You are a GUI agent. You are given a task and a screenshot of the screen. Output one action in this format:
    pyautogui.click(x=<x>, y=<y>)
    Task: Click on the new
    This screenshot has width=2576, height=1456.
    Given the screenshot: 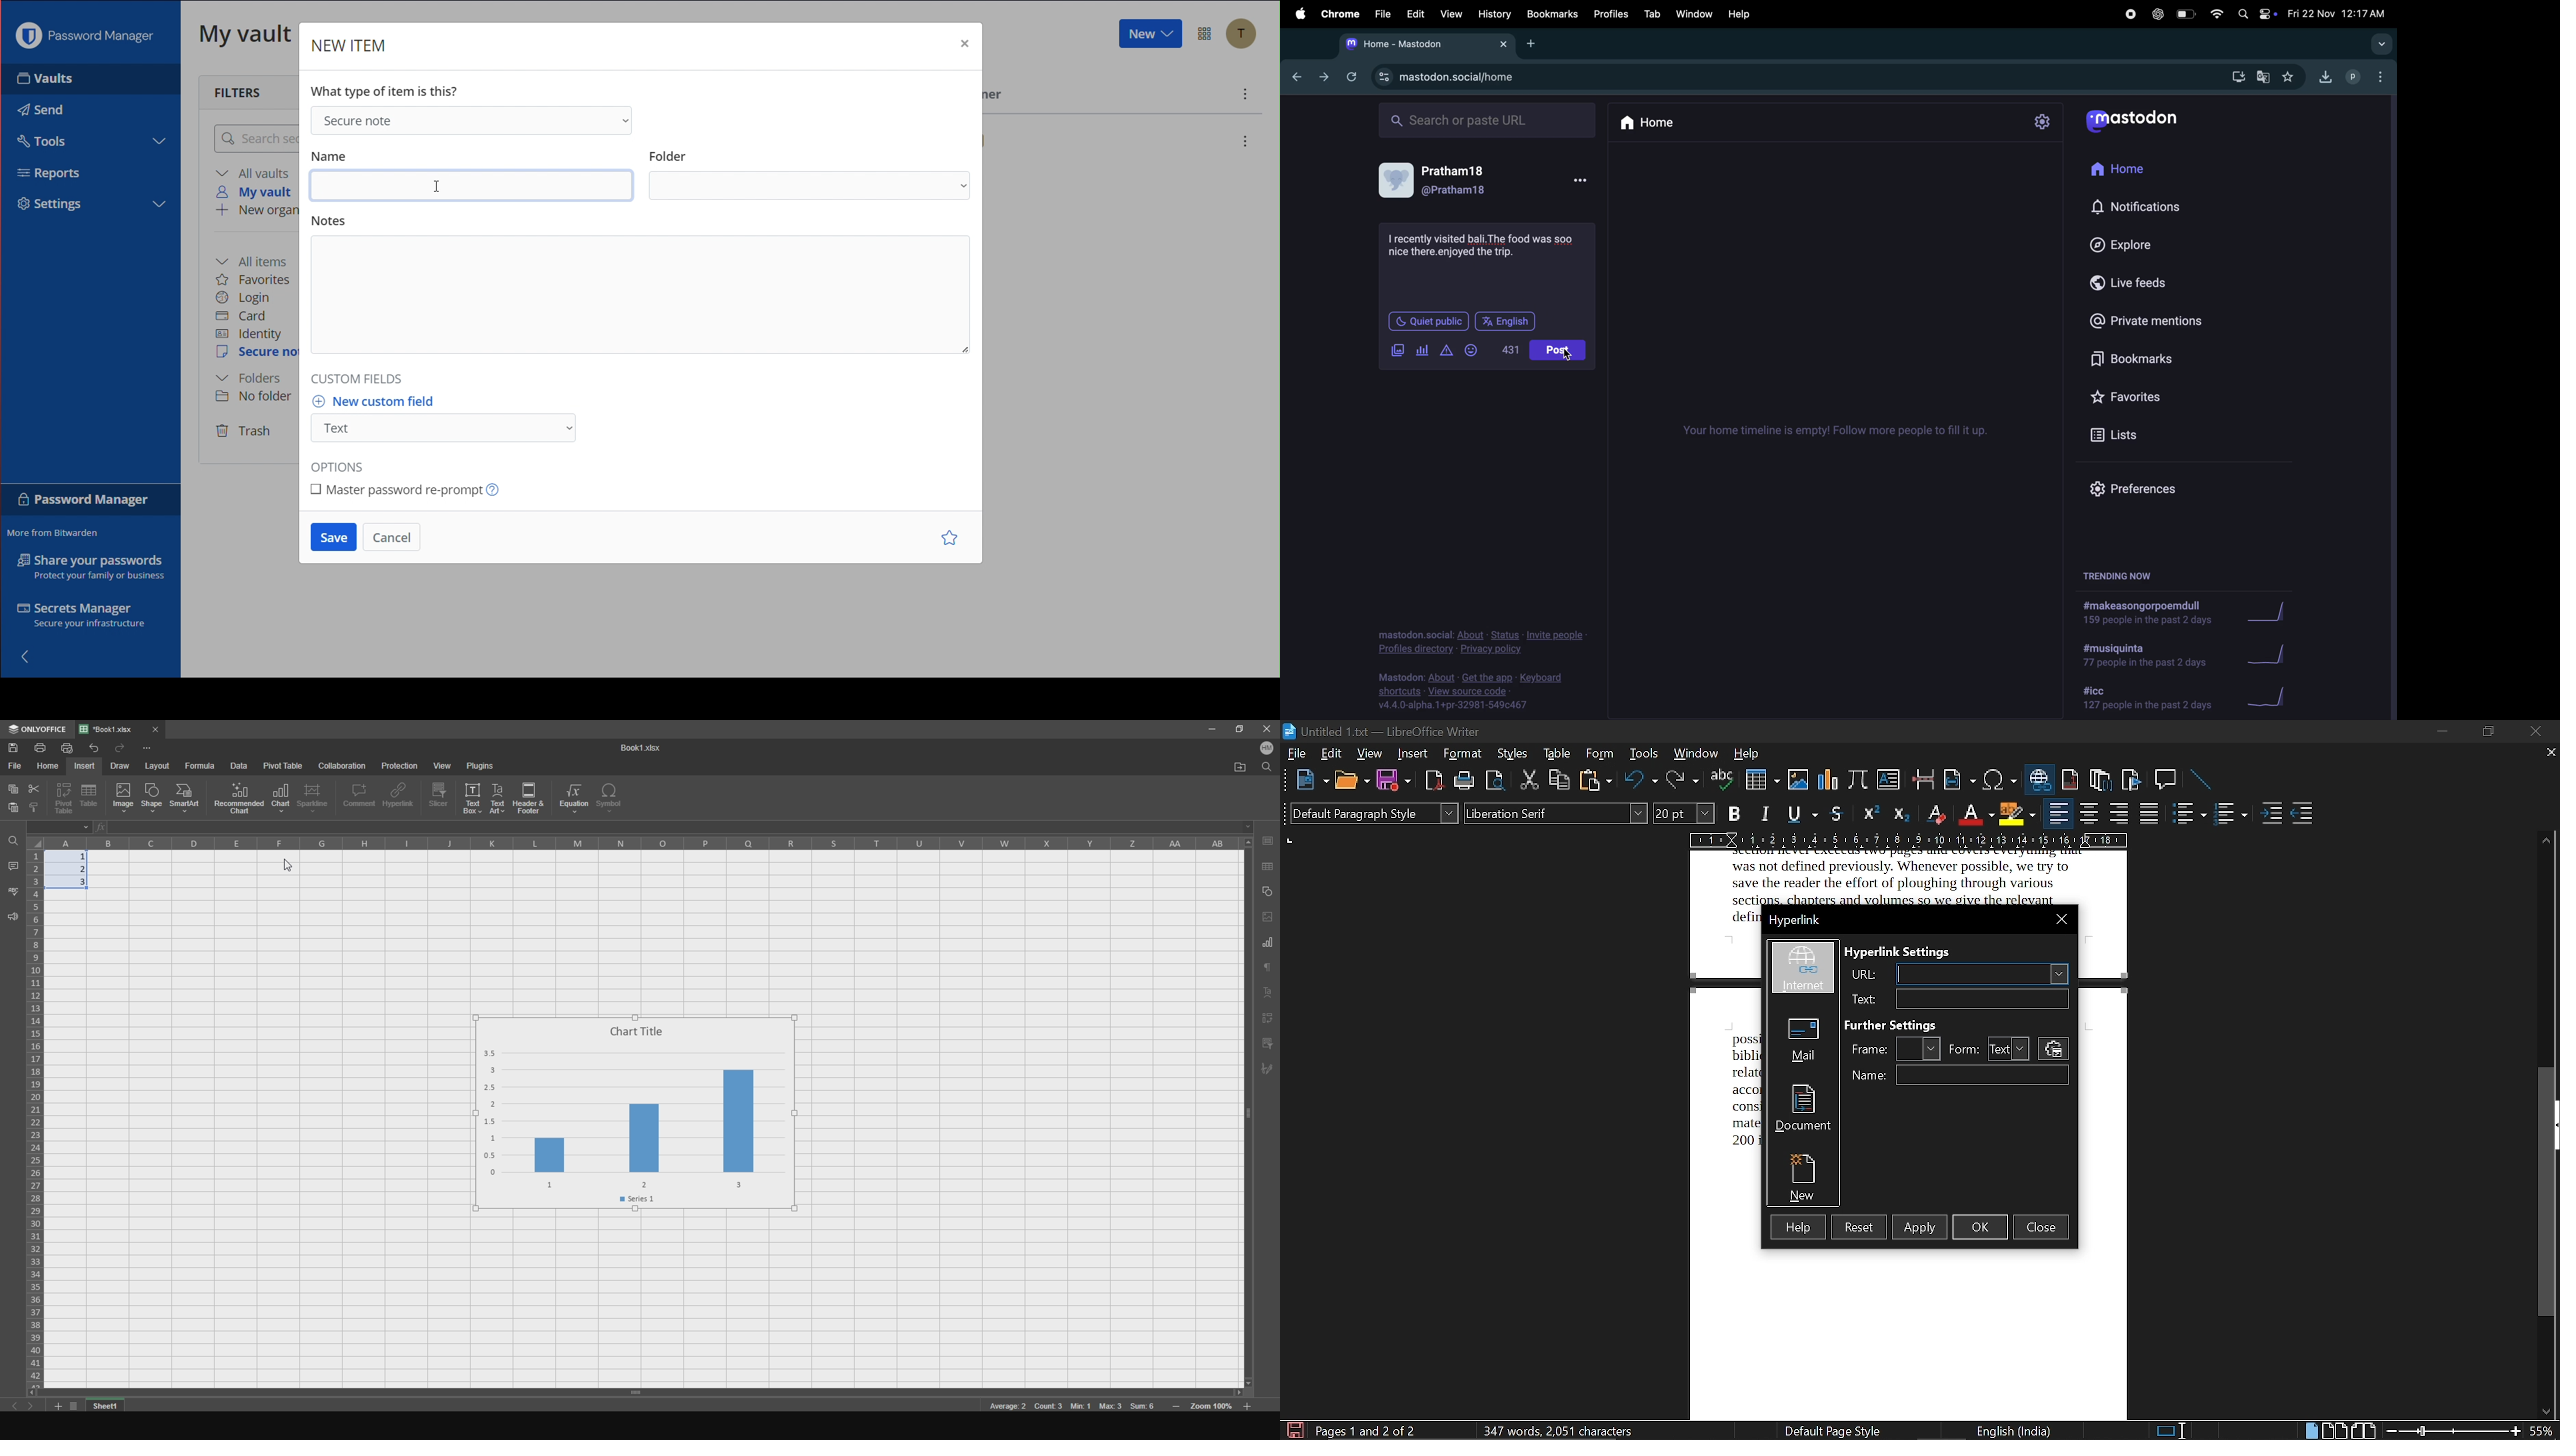 What is the action you would take?
    pyautogui.click(x=1802, y=1177)
    